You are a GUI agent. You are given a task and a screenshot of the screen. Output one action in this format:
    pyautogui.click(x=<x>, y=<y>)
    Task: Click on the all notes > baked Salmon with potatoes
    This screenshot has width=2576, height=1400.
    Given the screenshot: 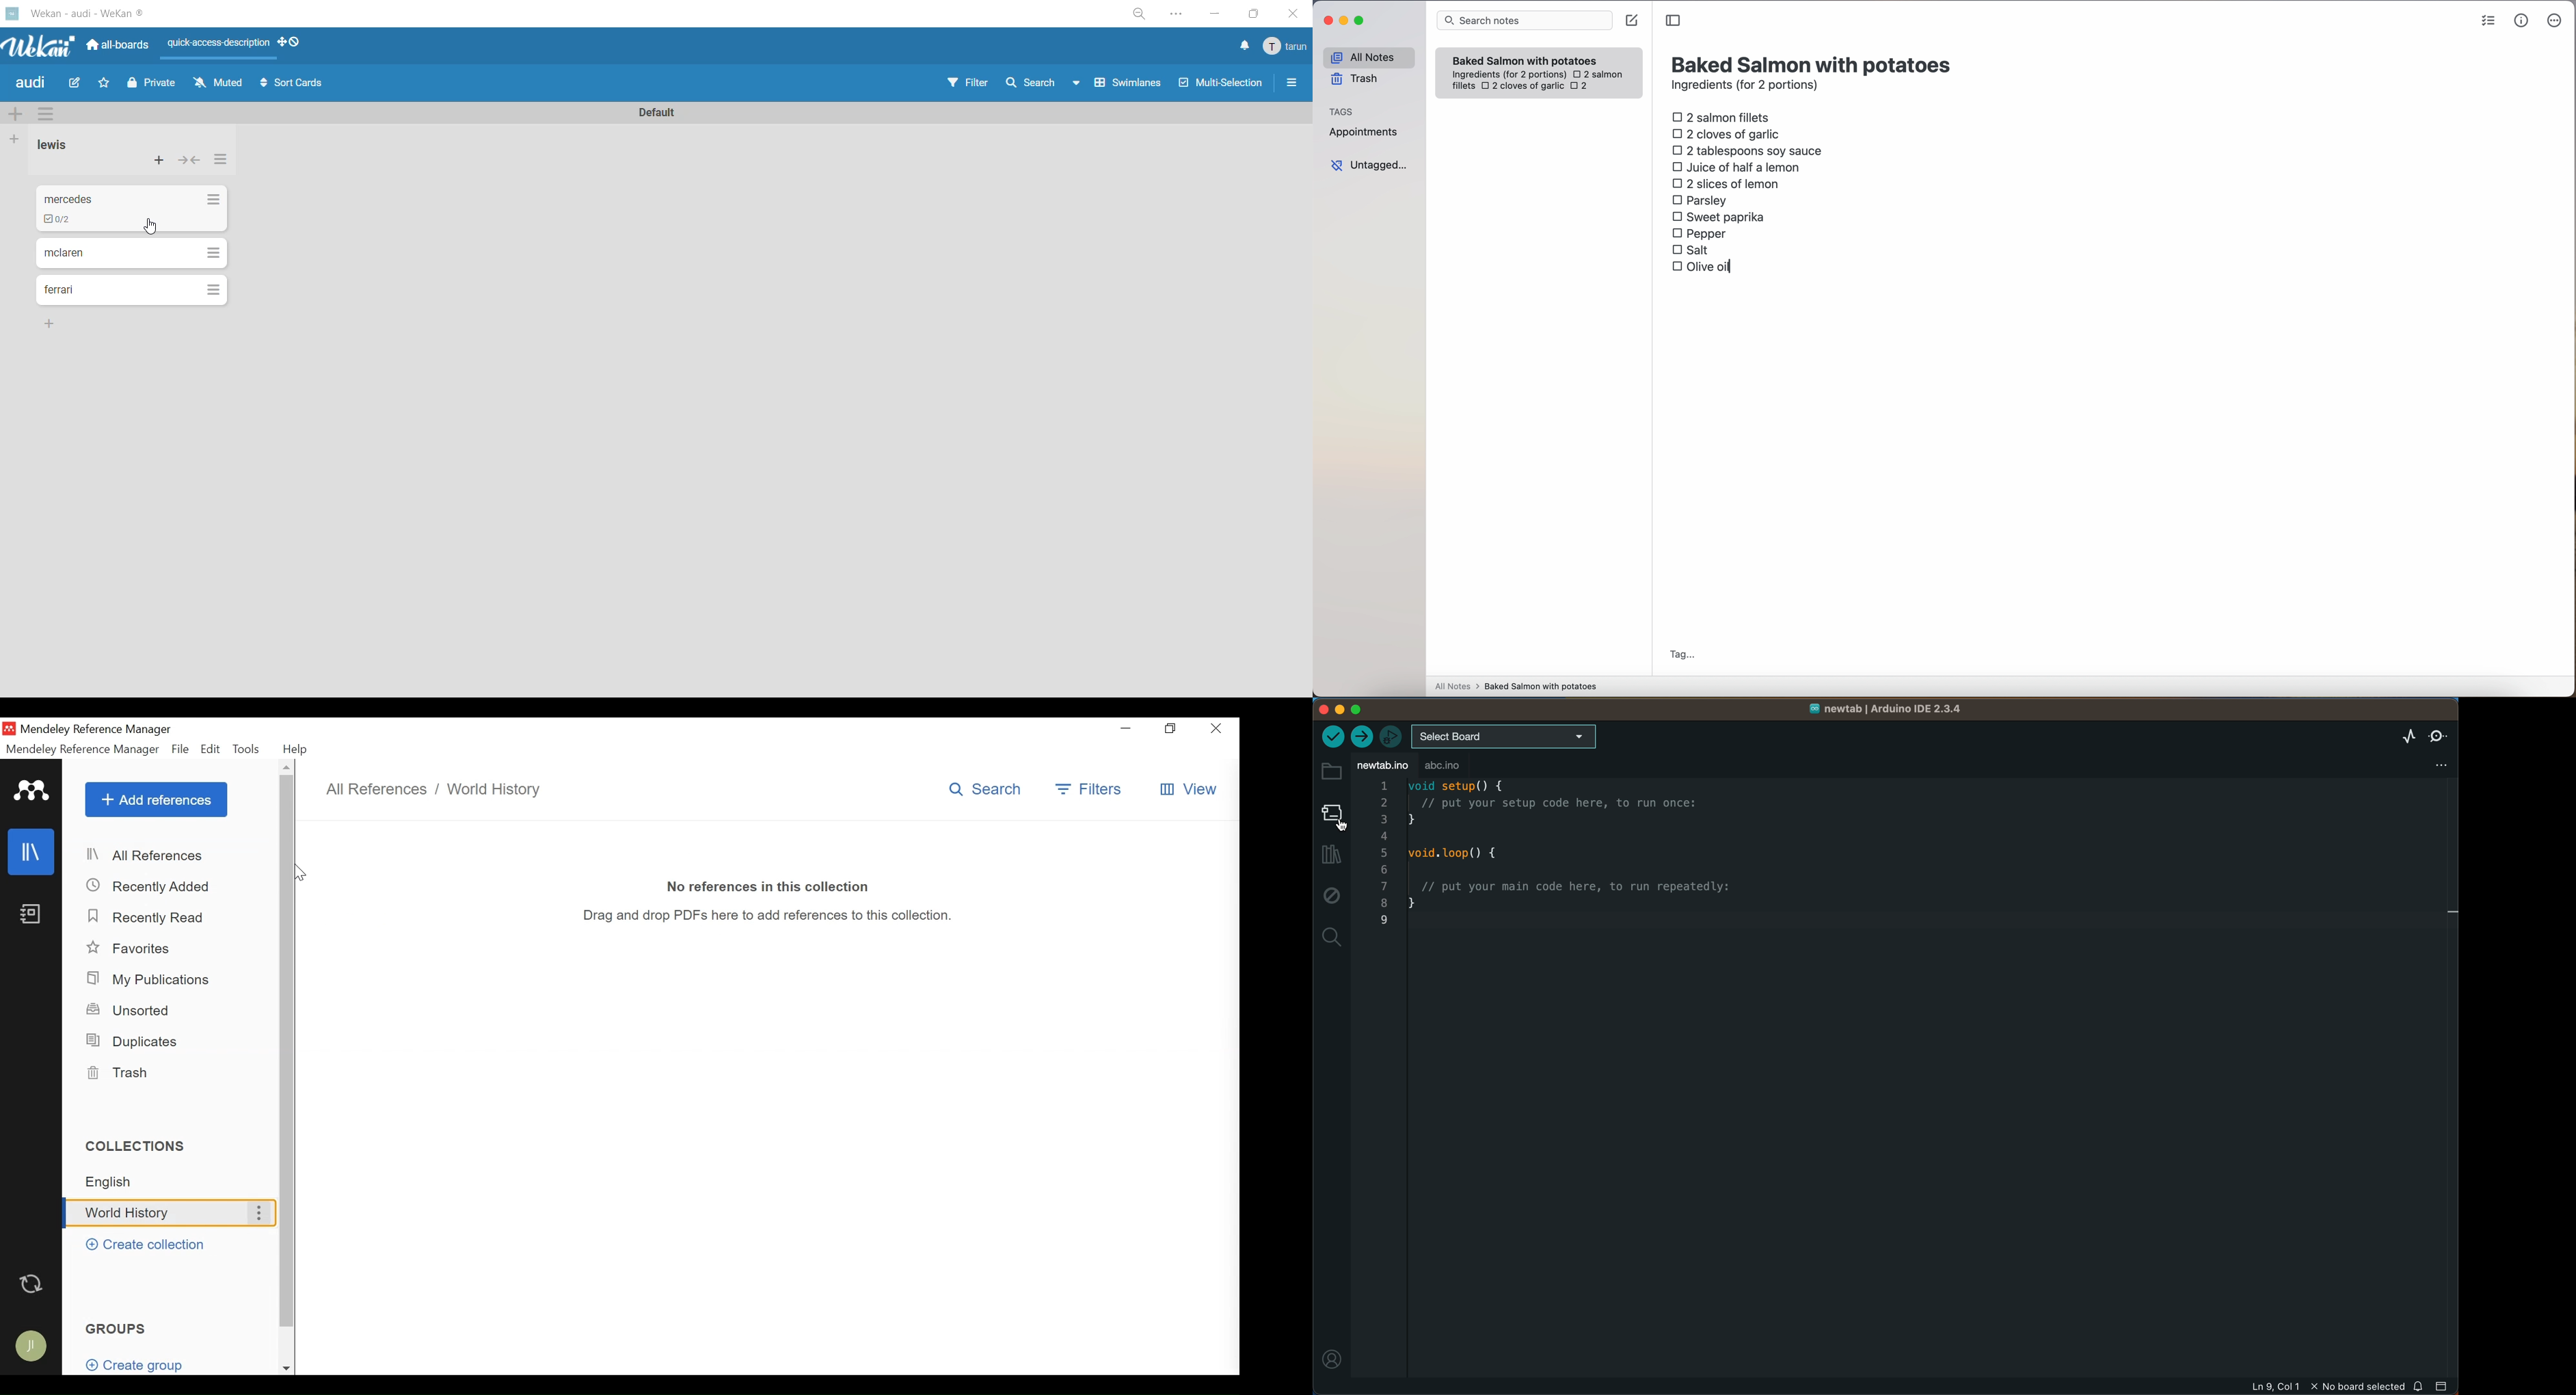 What is the action you would take?
    pyautogui.click(x=1516, y=685)
    